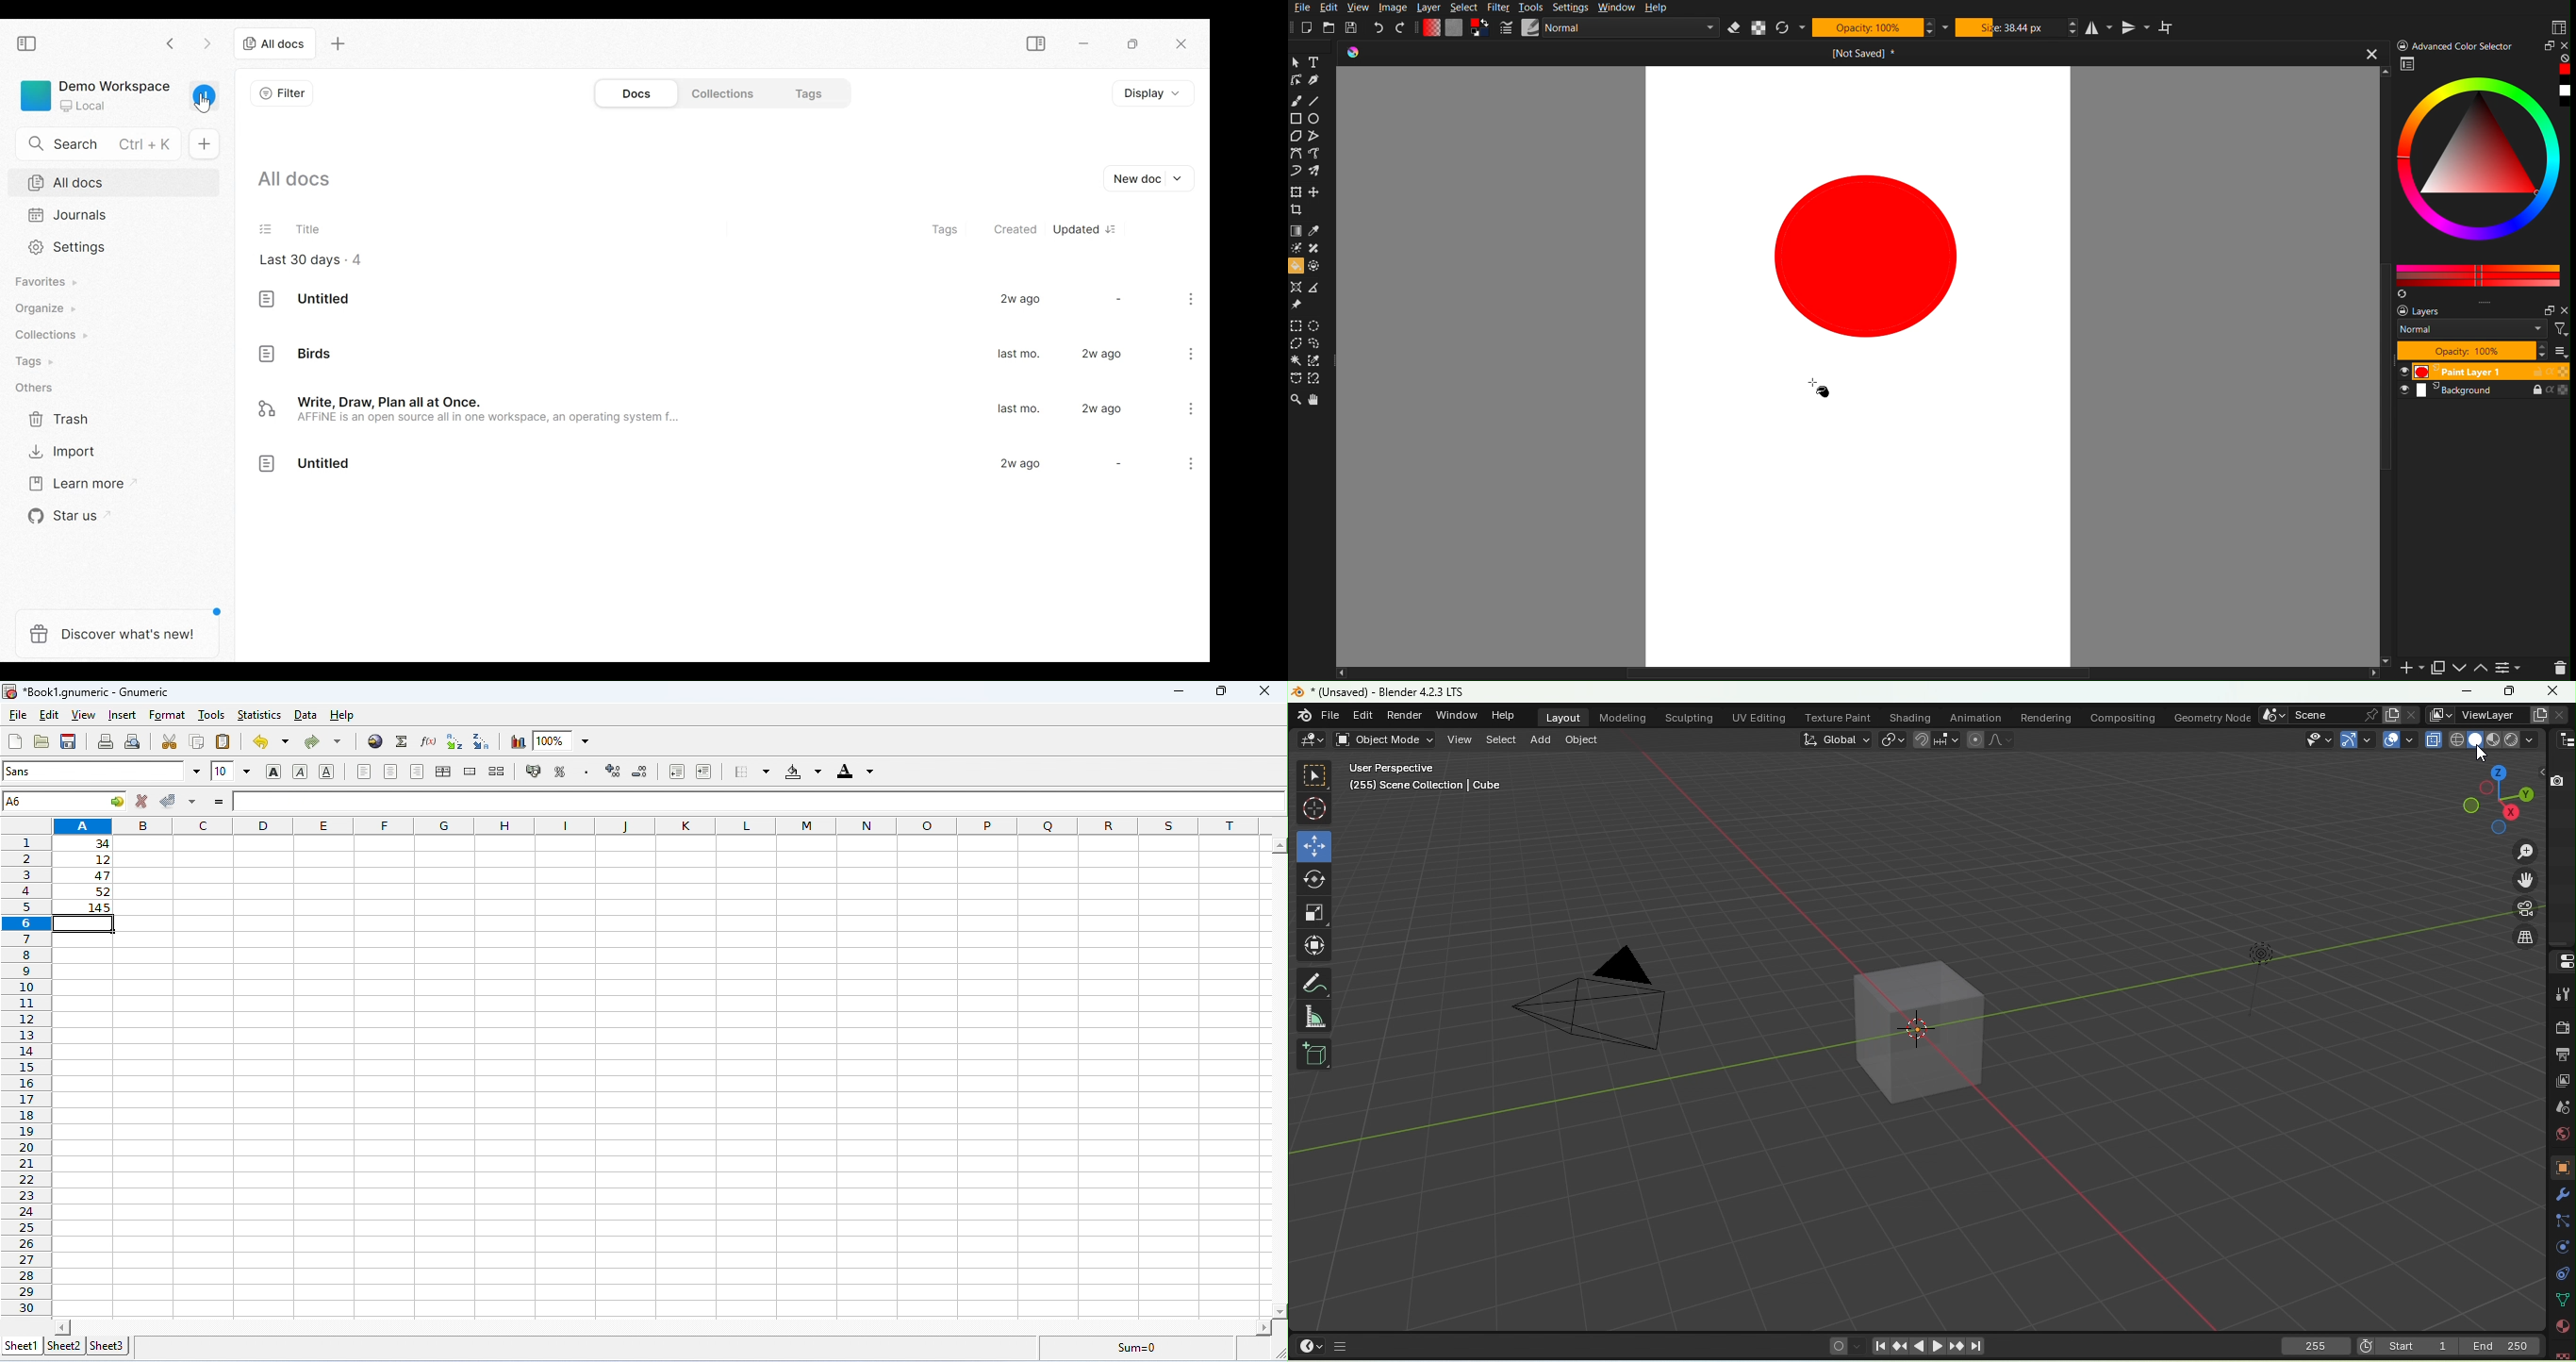 The image size is (2576, 1372). Describe the element at coordinates (2469, 806) in the screenshot. I see `Rotate the view` at that location.